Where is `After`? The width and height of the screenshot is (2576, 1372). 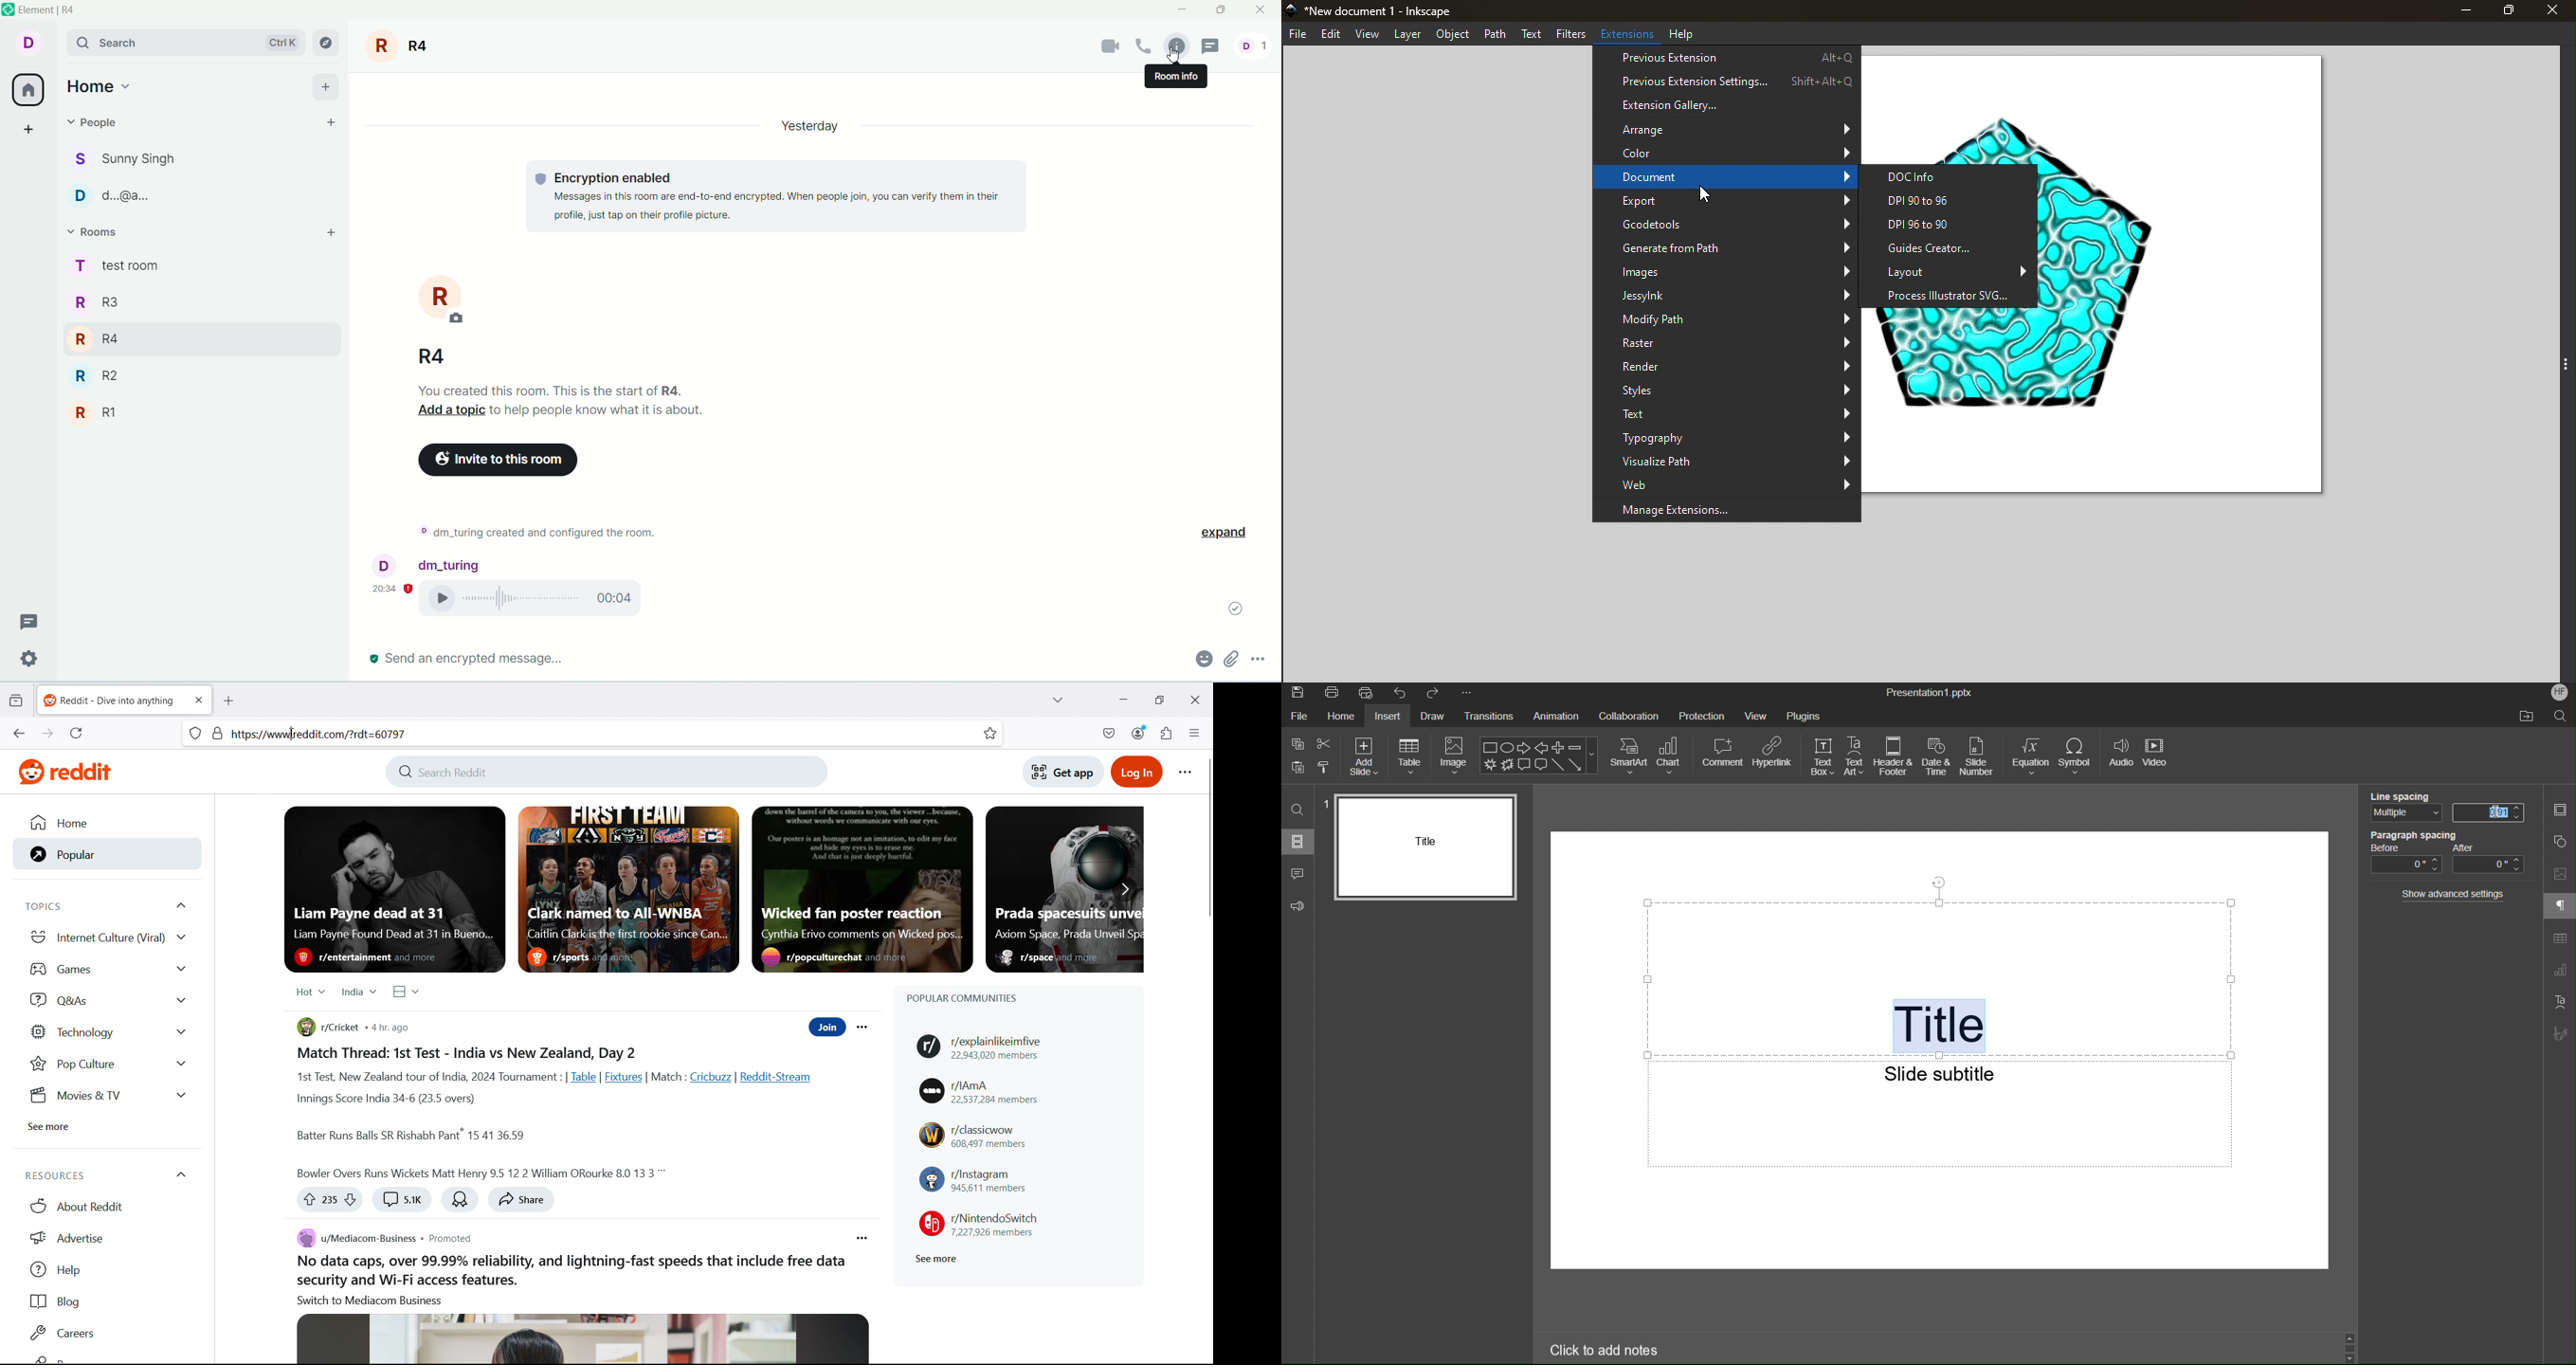
After is located at coordinates (2490, 859).